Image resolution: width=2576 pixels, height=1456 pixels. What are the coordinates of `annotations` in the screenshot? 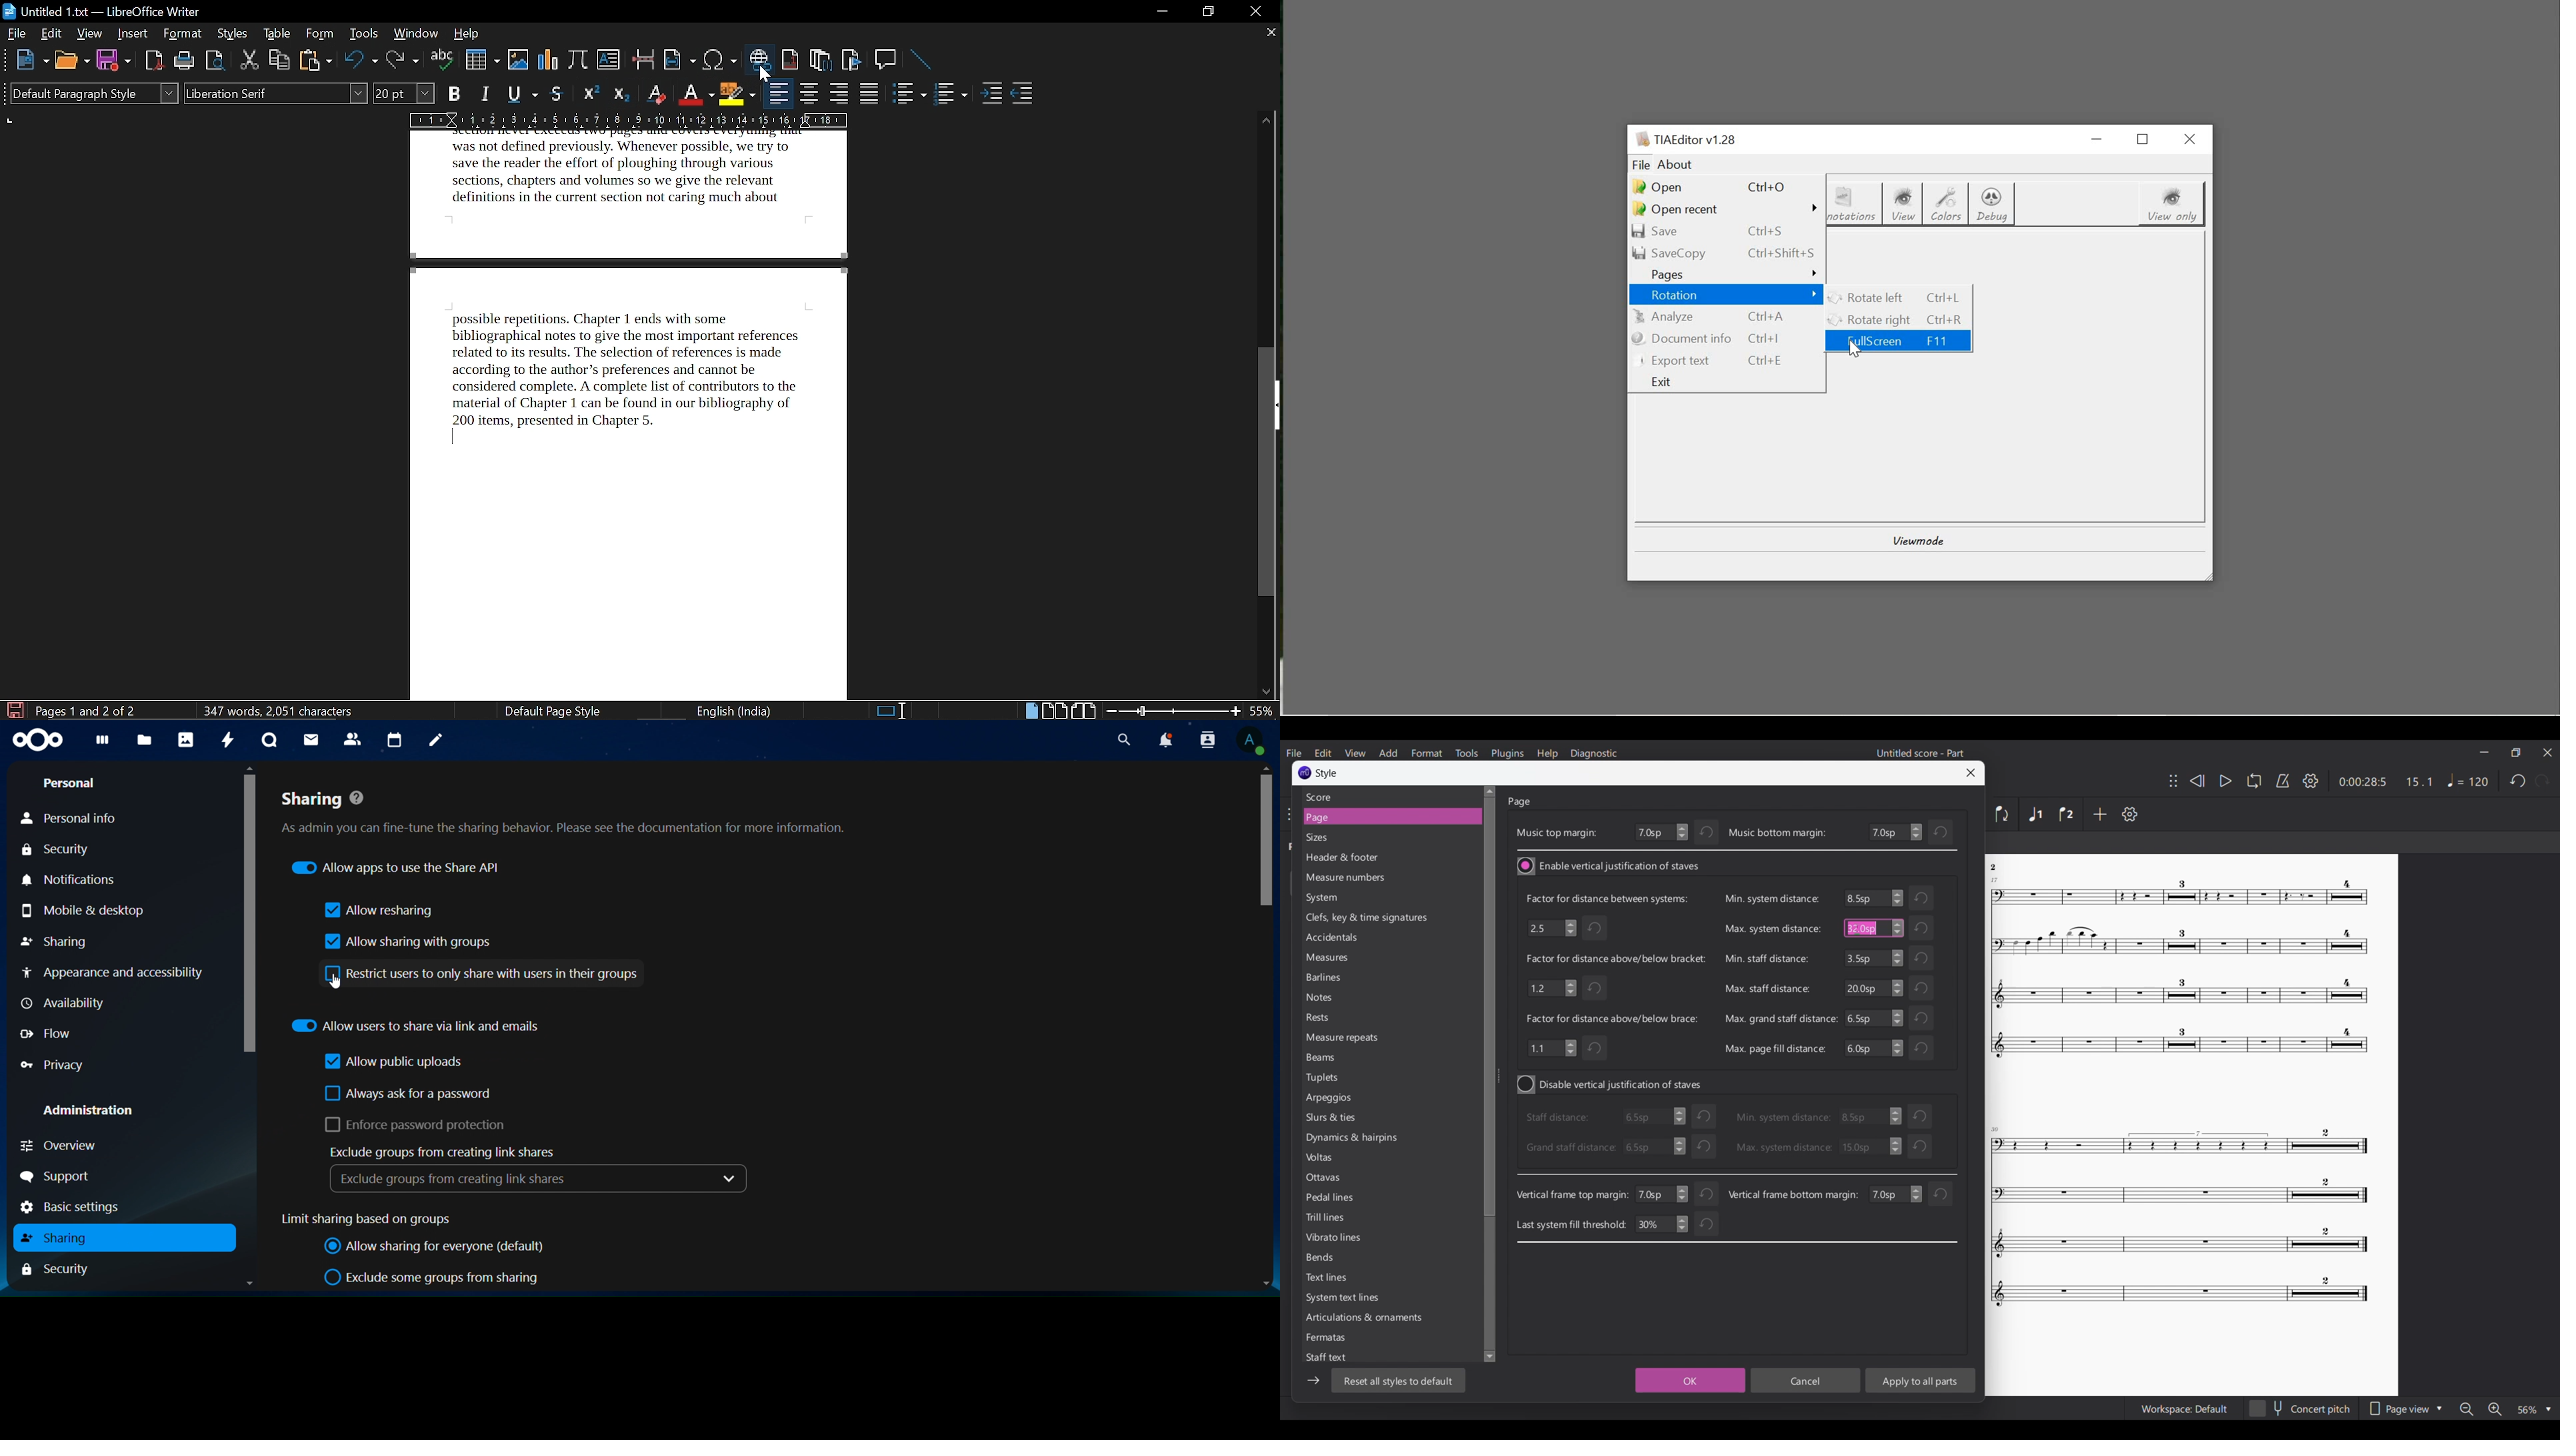 It's located at (1856, 205).